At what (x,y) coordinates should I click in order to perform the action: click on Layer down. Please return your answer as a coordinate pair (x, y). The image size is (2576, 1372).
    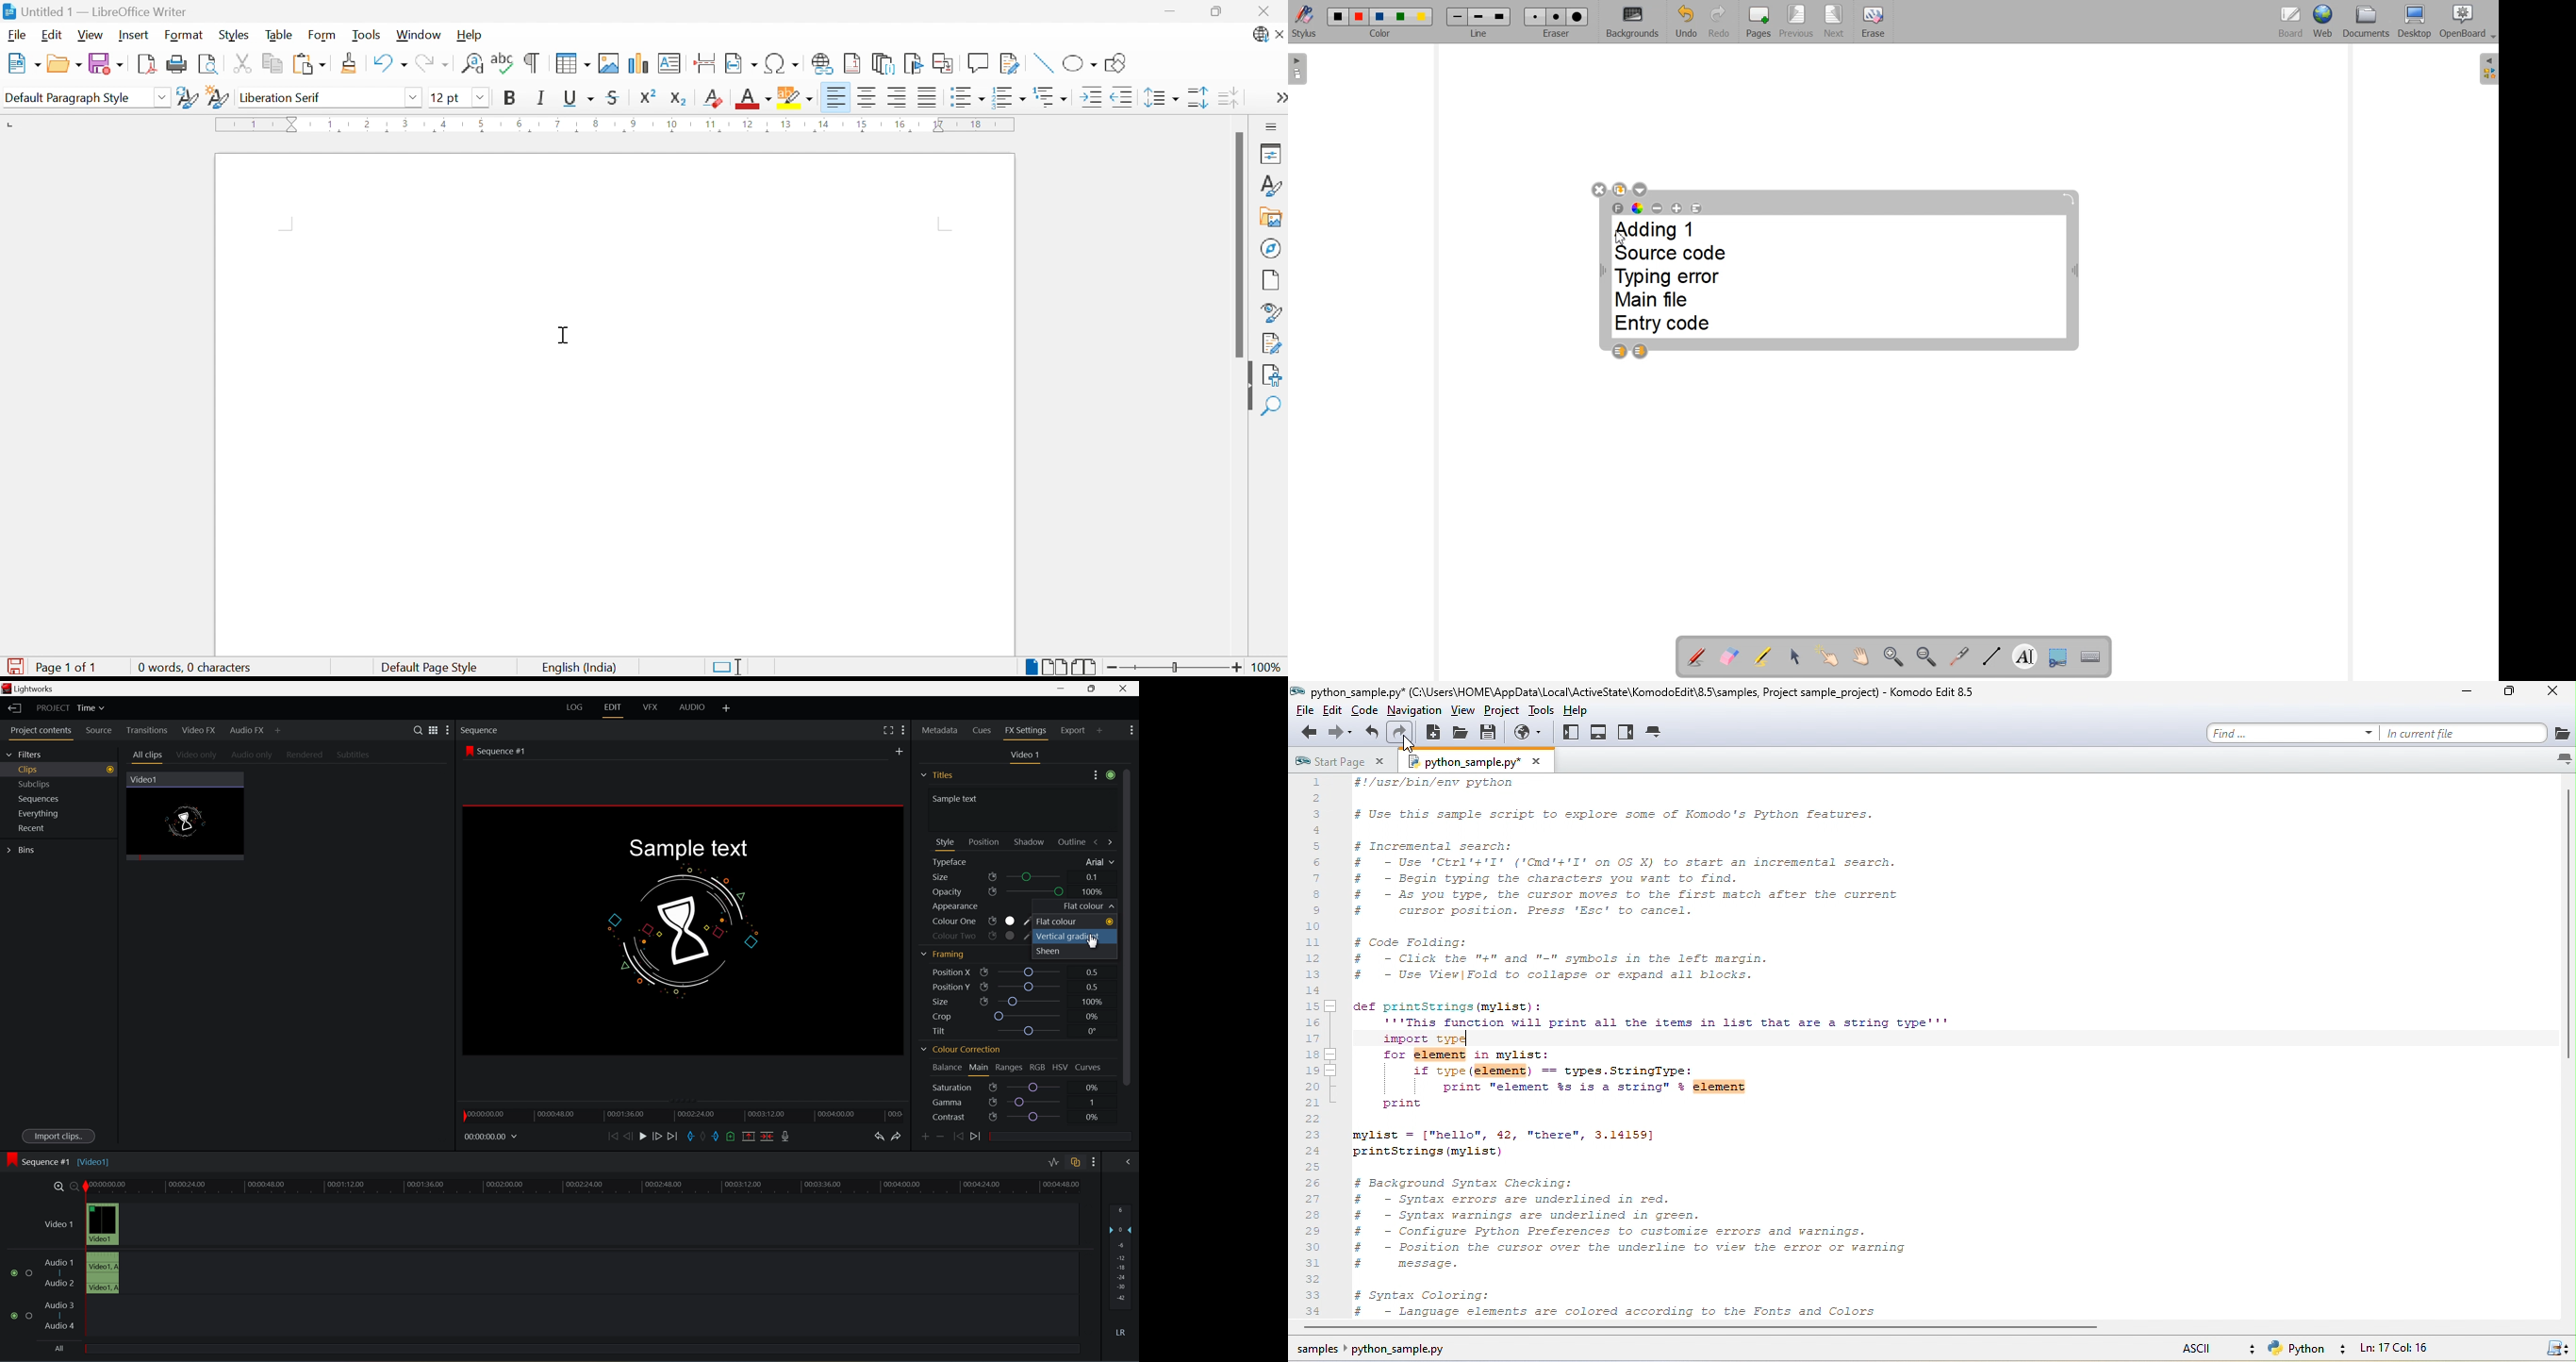
    Looking at the image, I should click on (1640, 351).